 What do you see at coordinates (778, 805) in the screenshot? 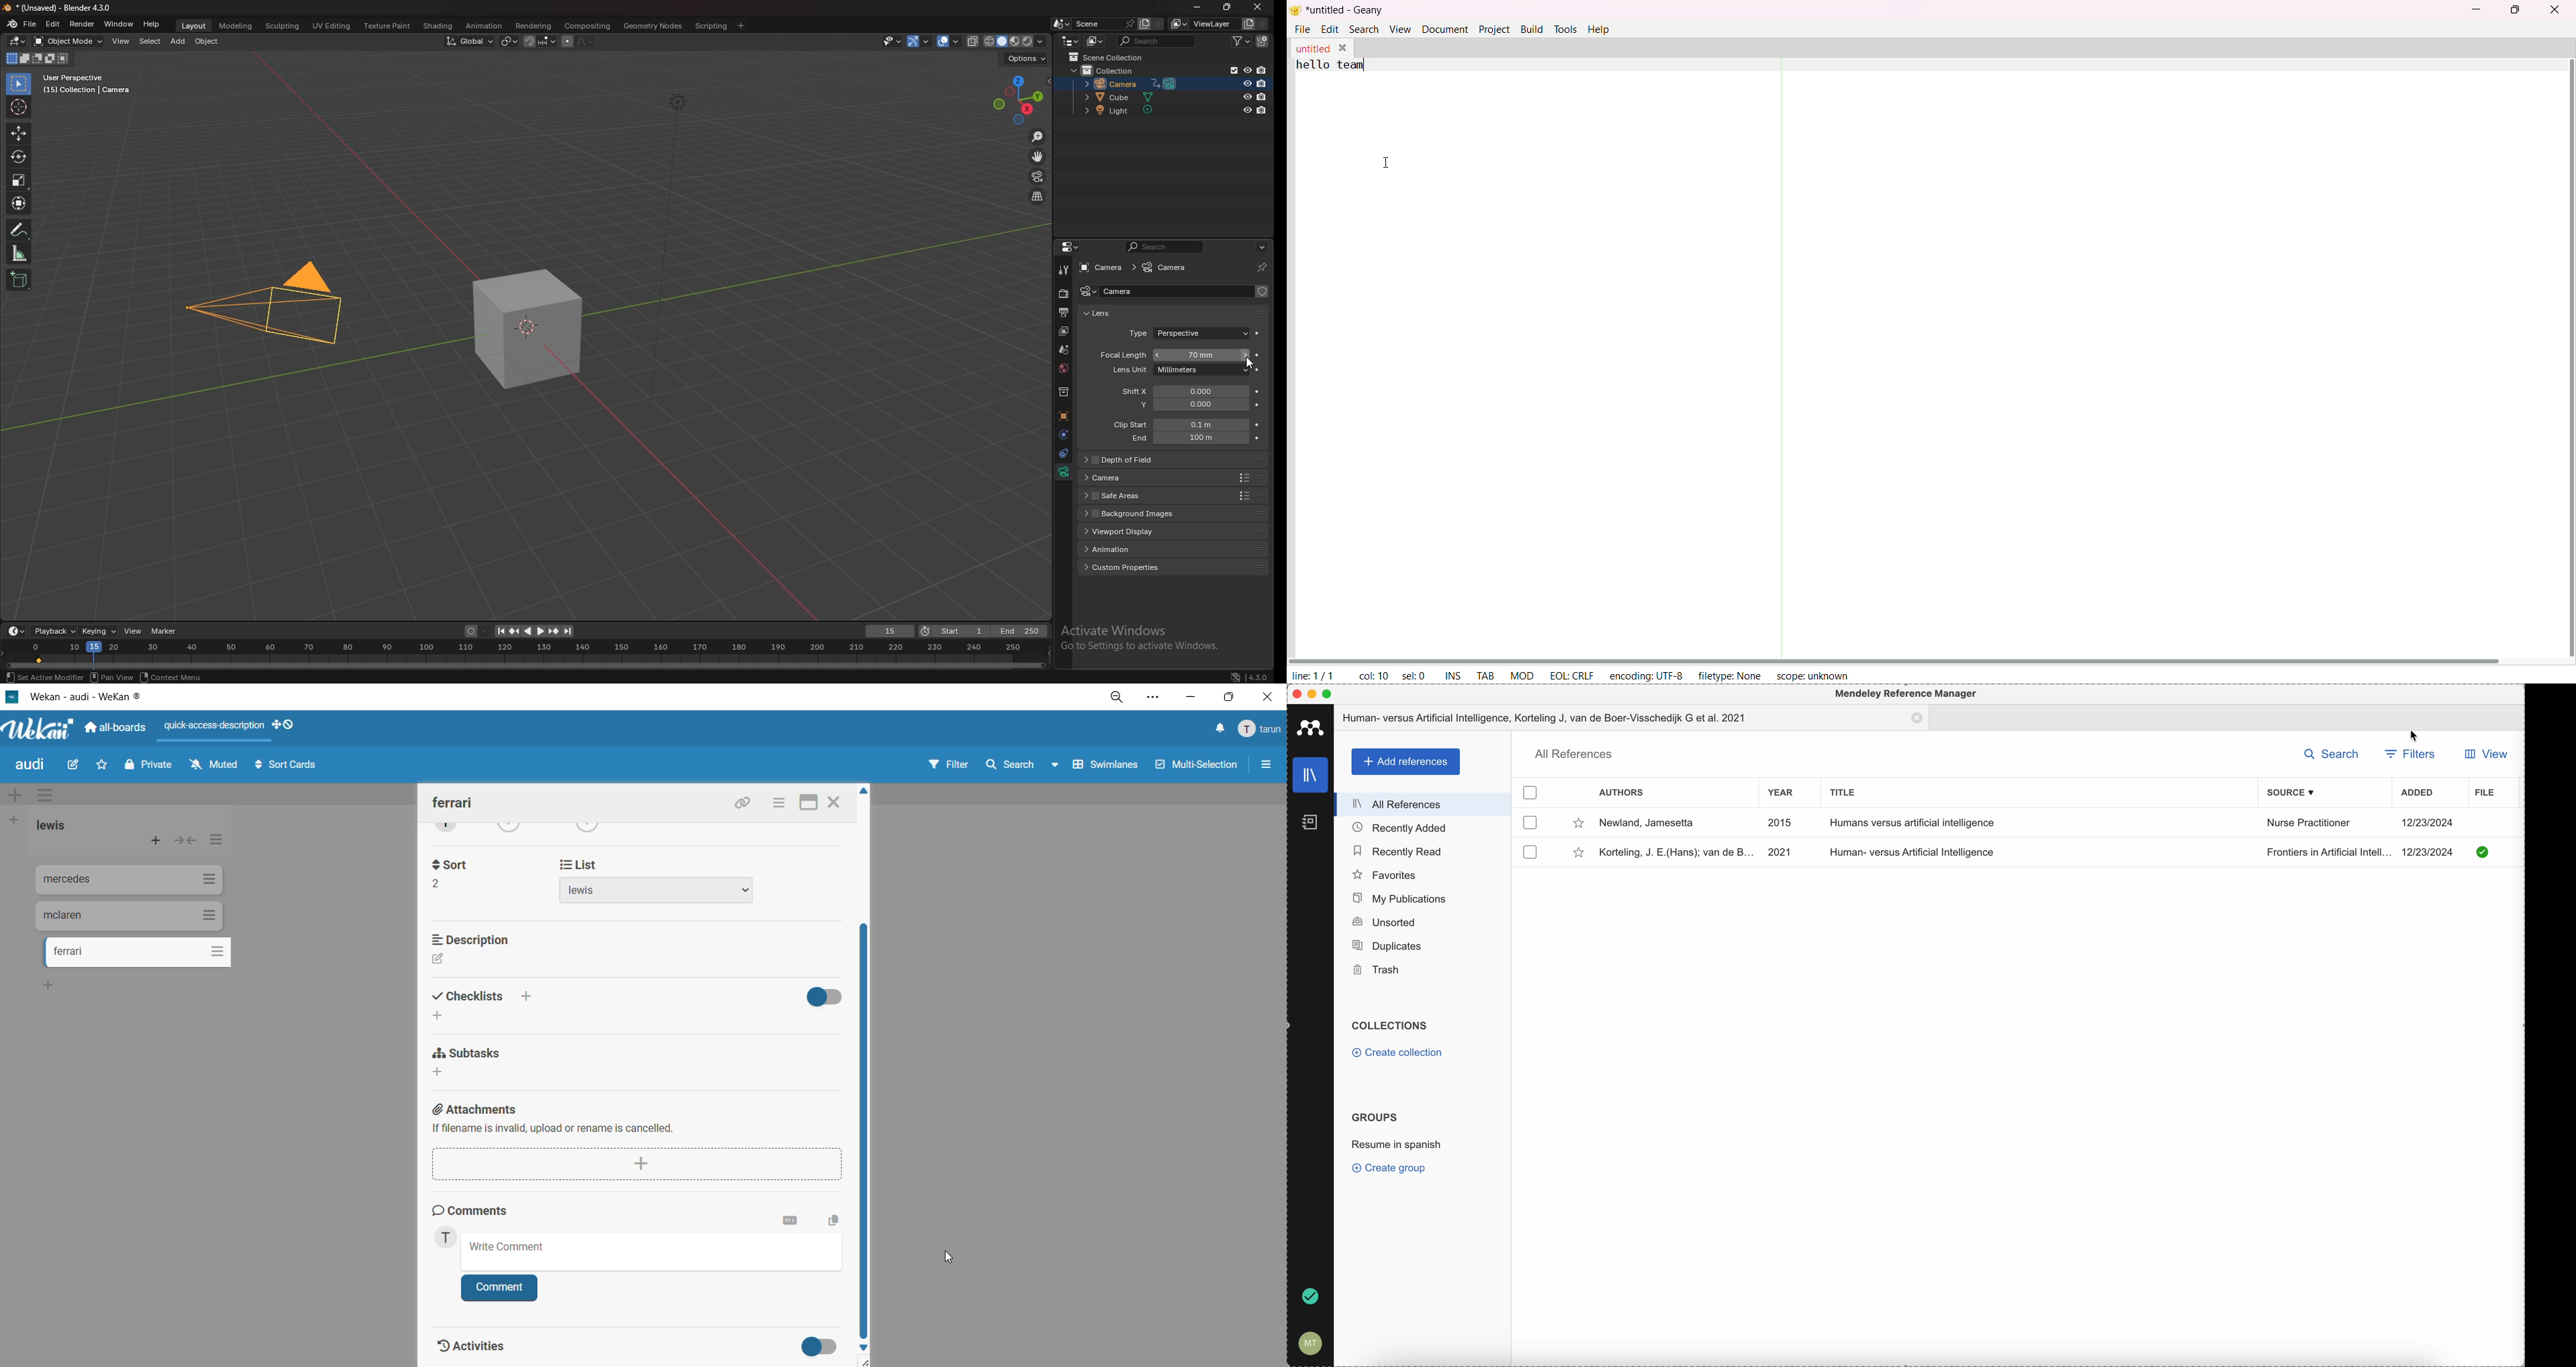
I see `card actions` at bounding box center [778, 805].